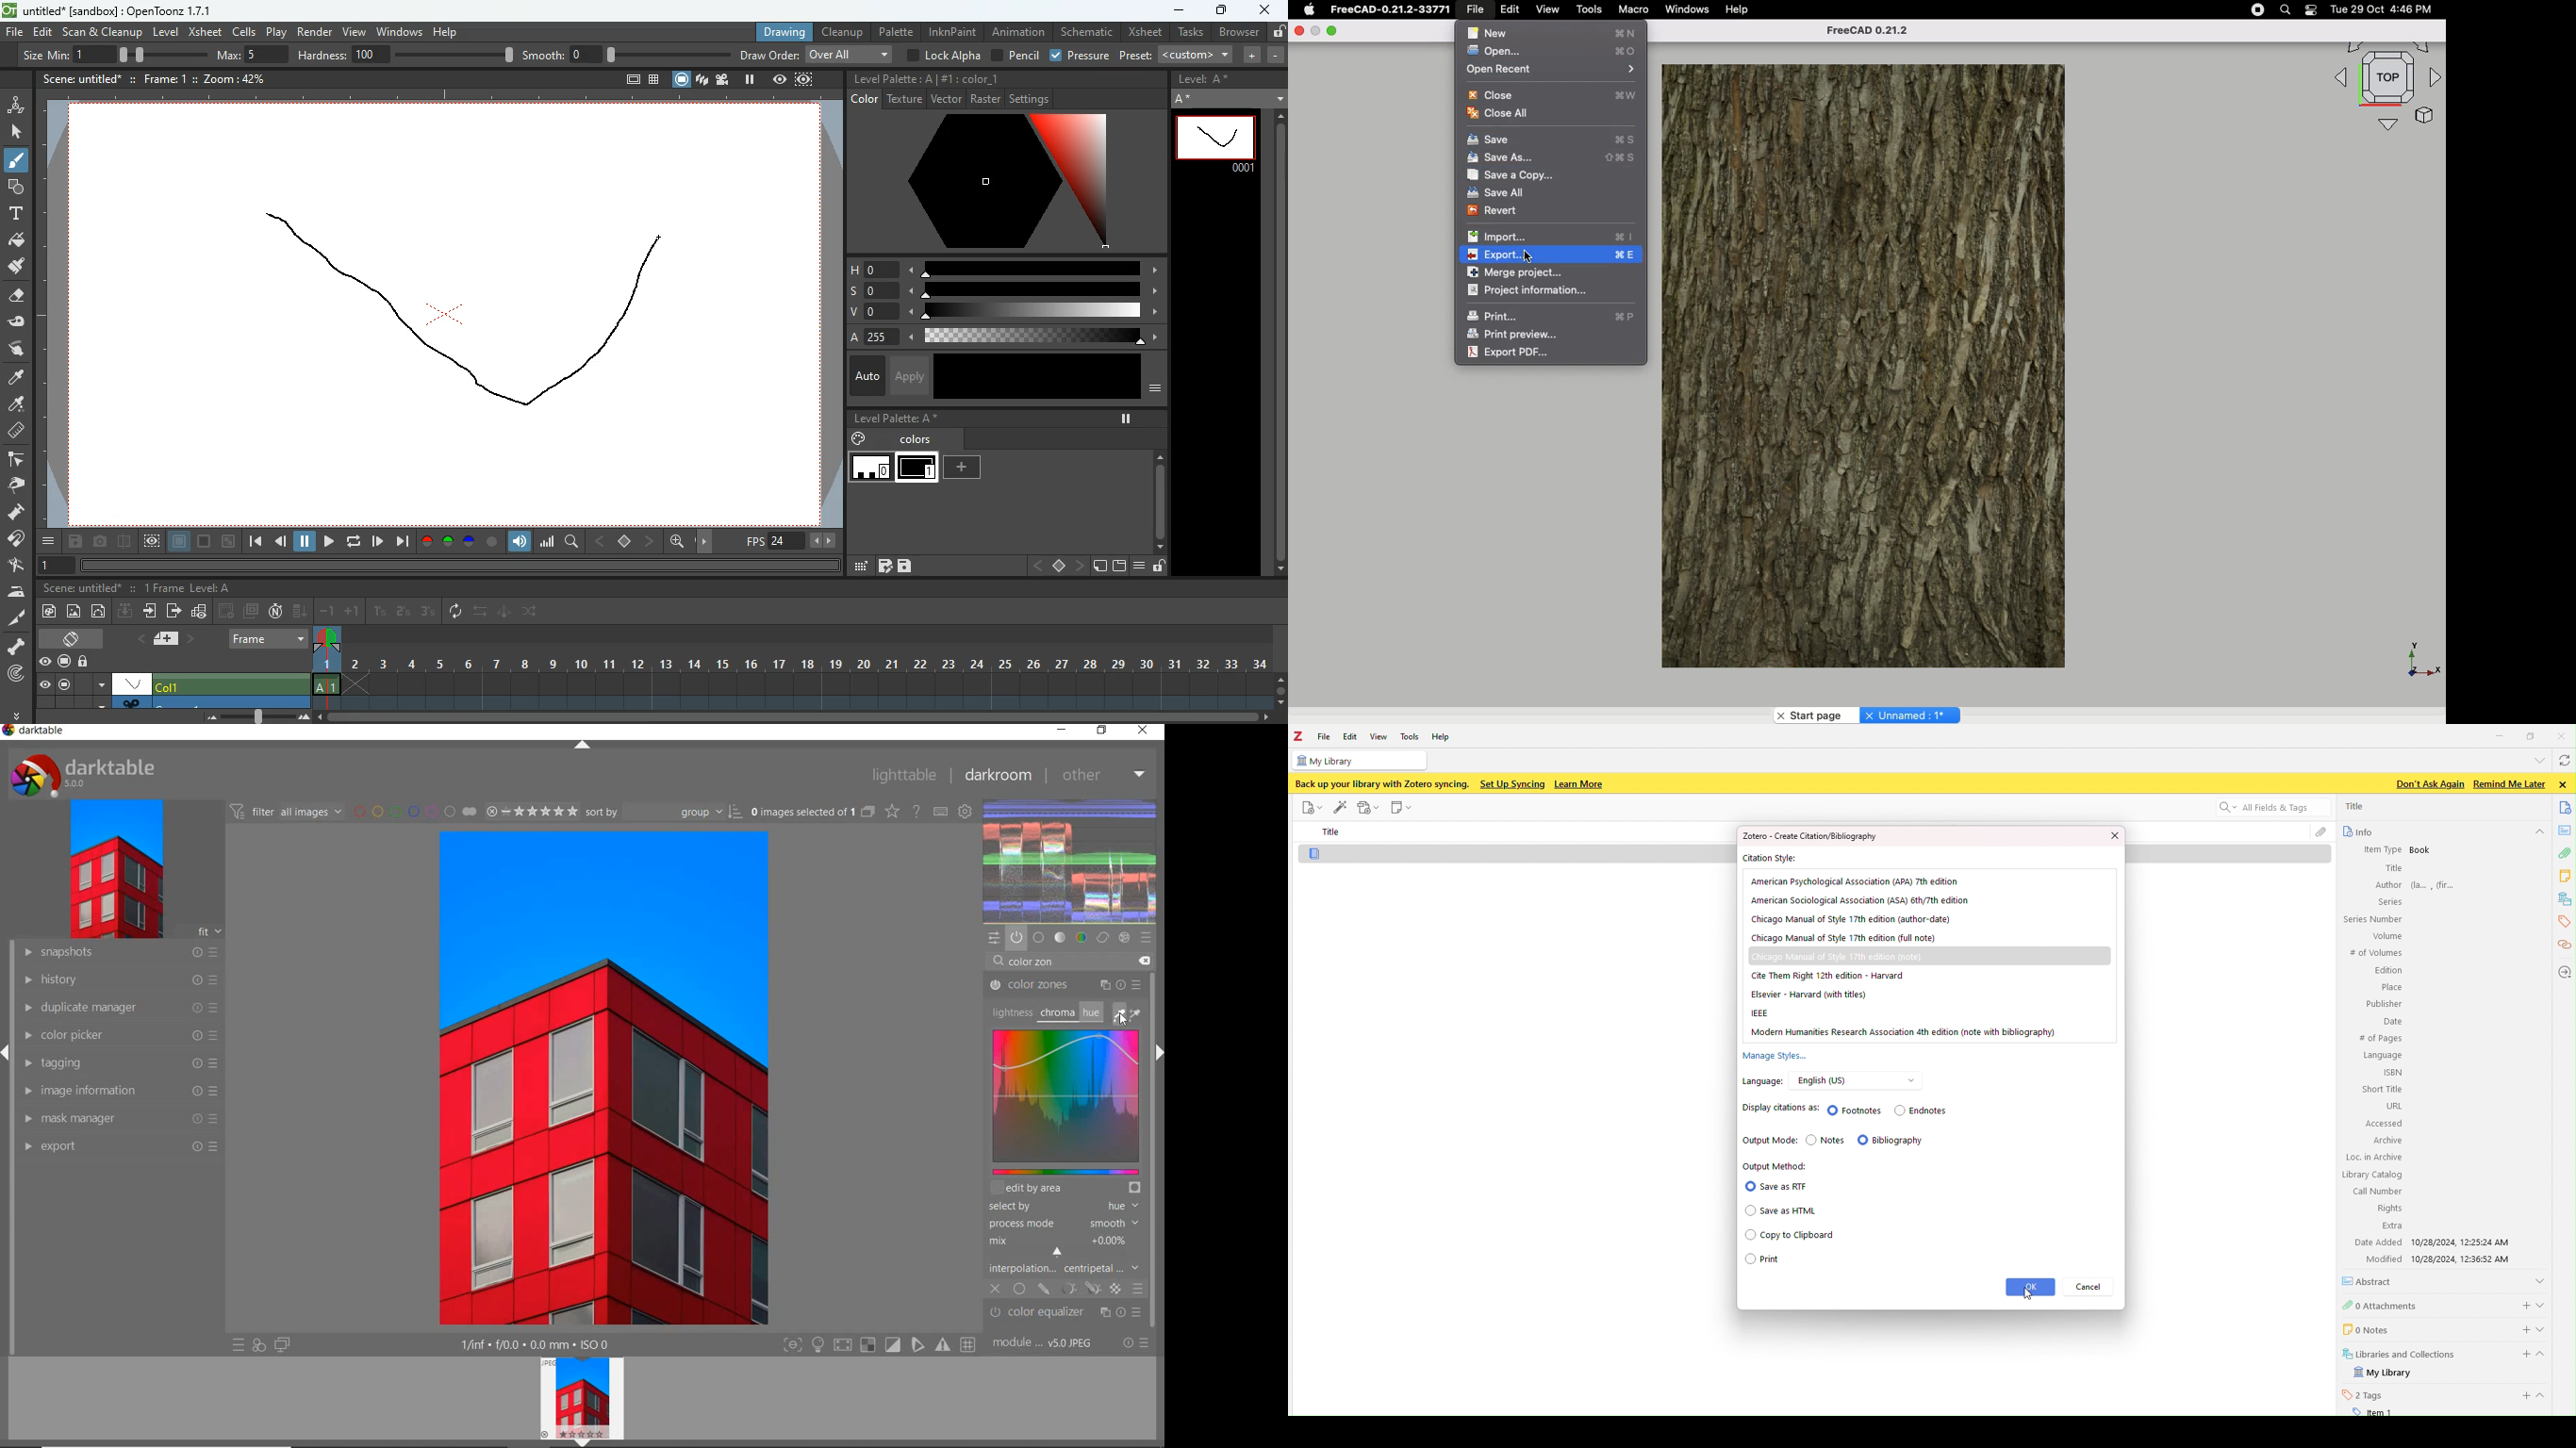  I want to click on selected Image range rating, so click(533, 811).